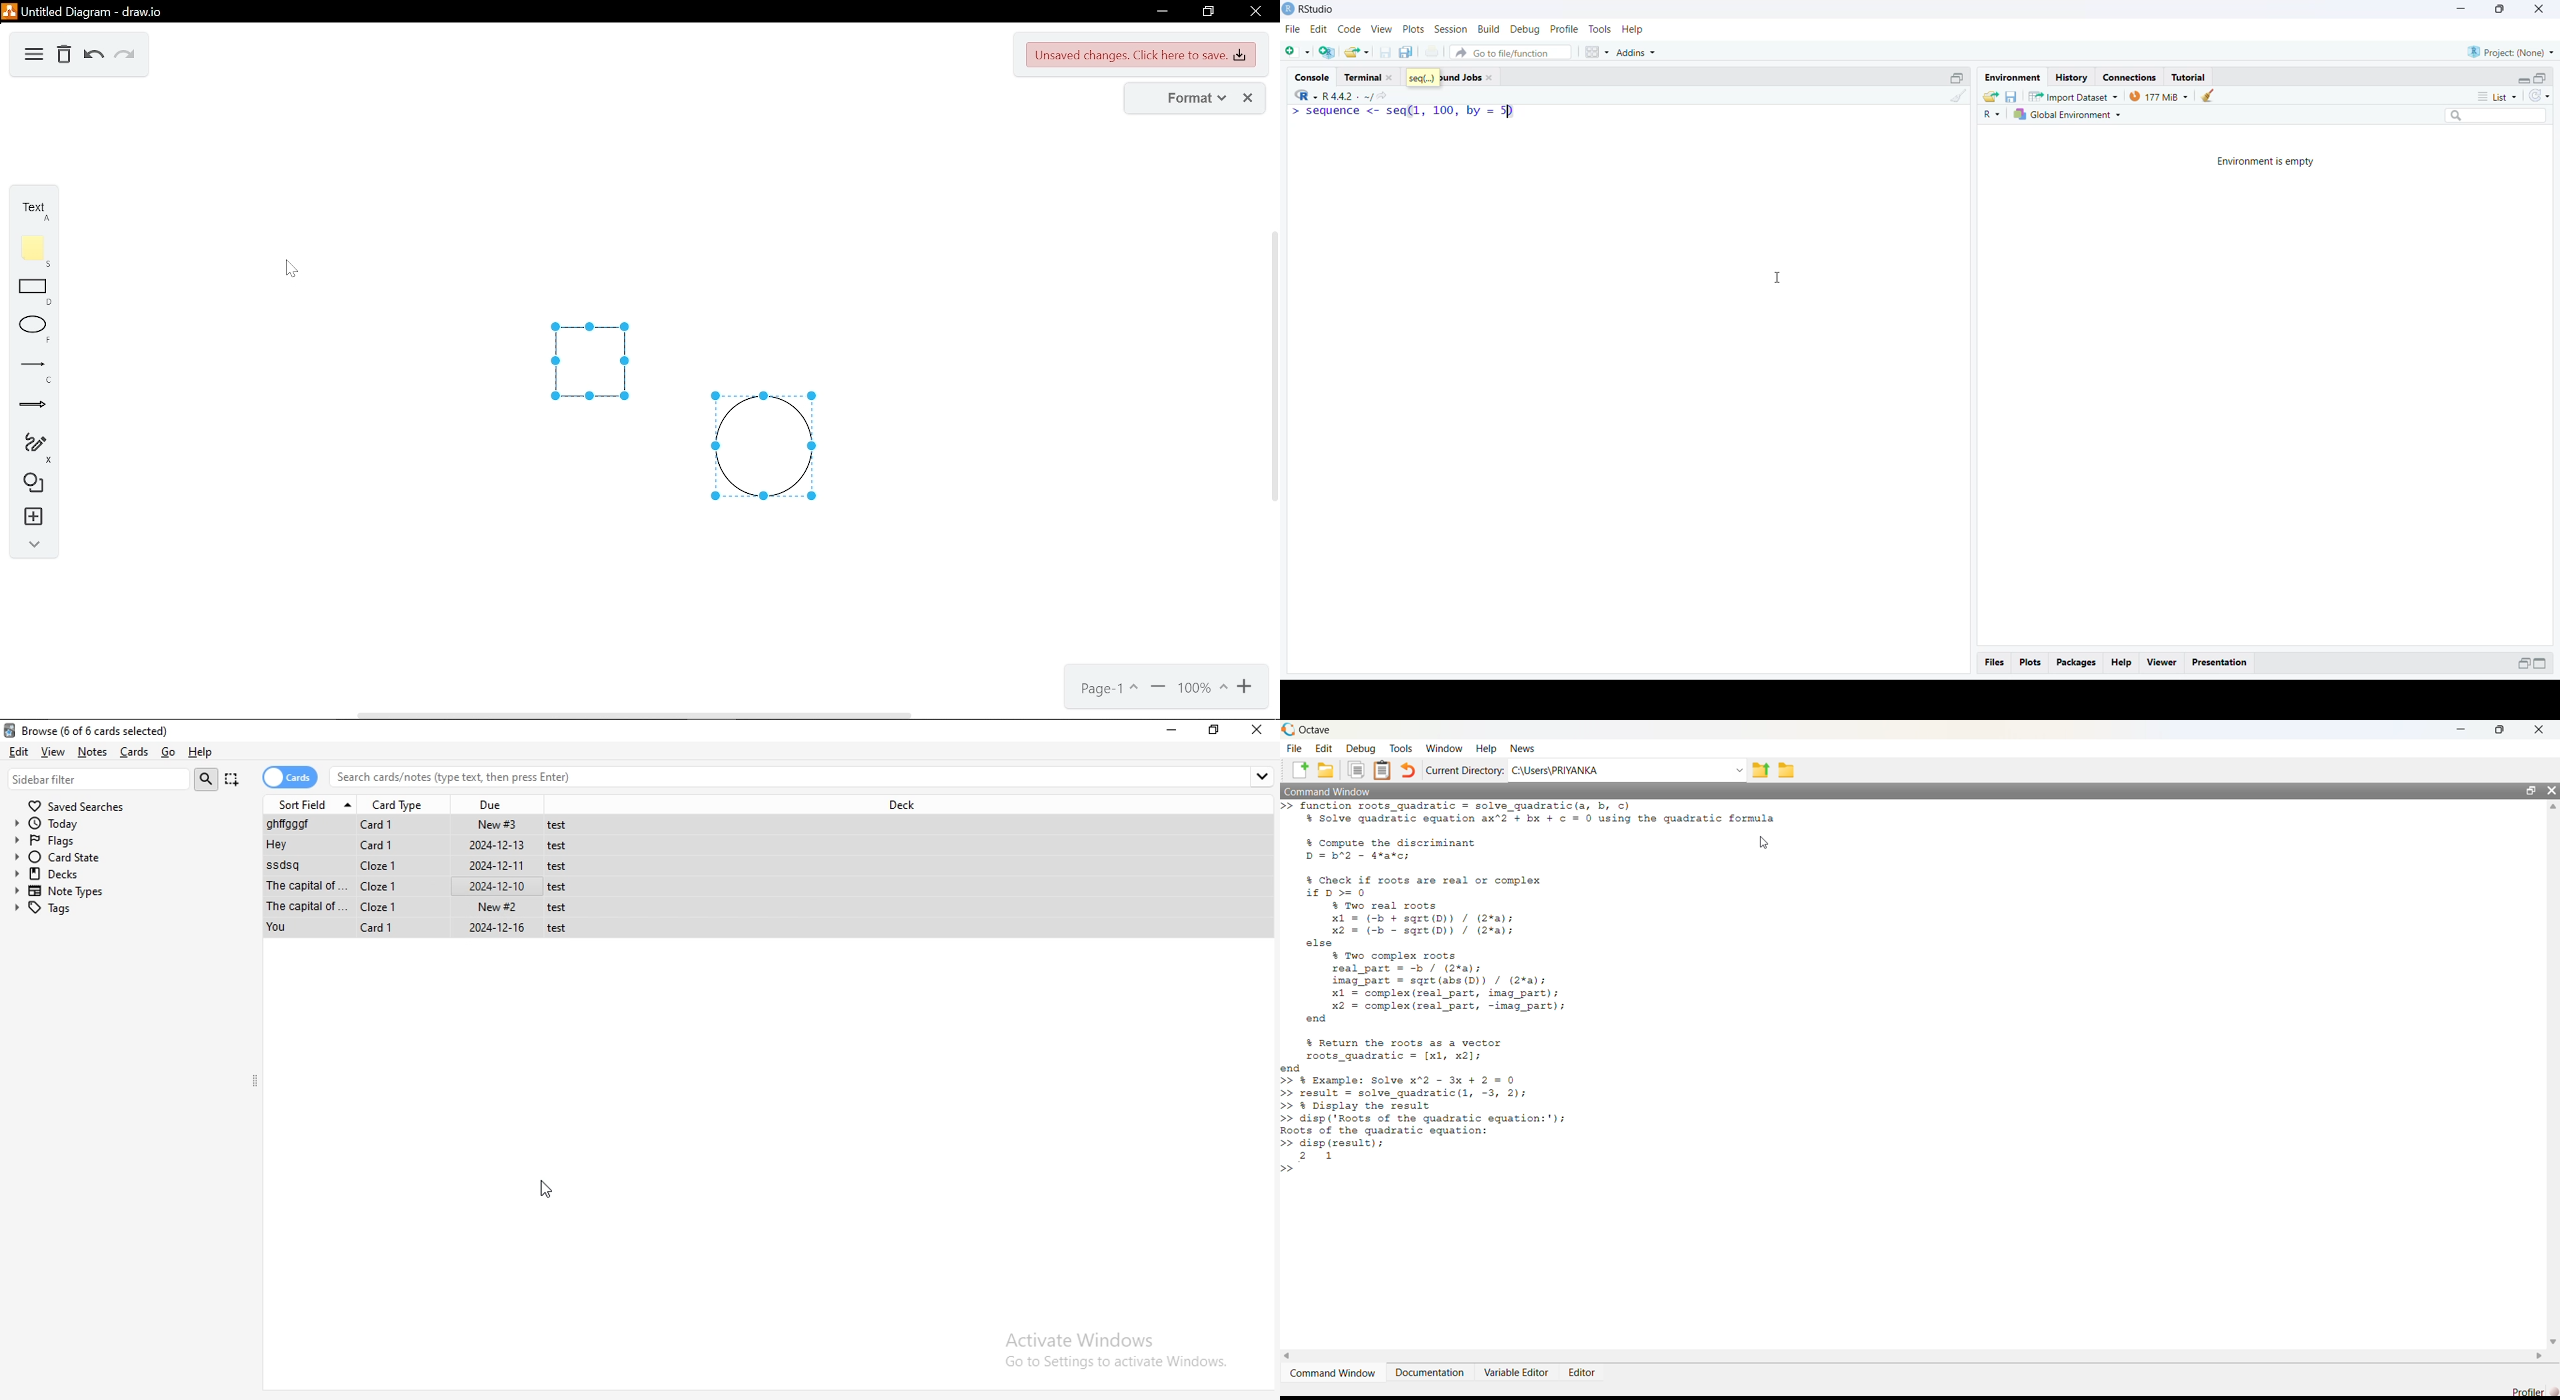 This screenshot has width=2576, height=1400. I want to click on addins, so click(1638, 53).